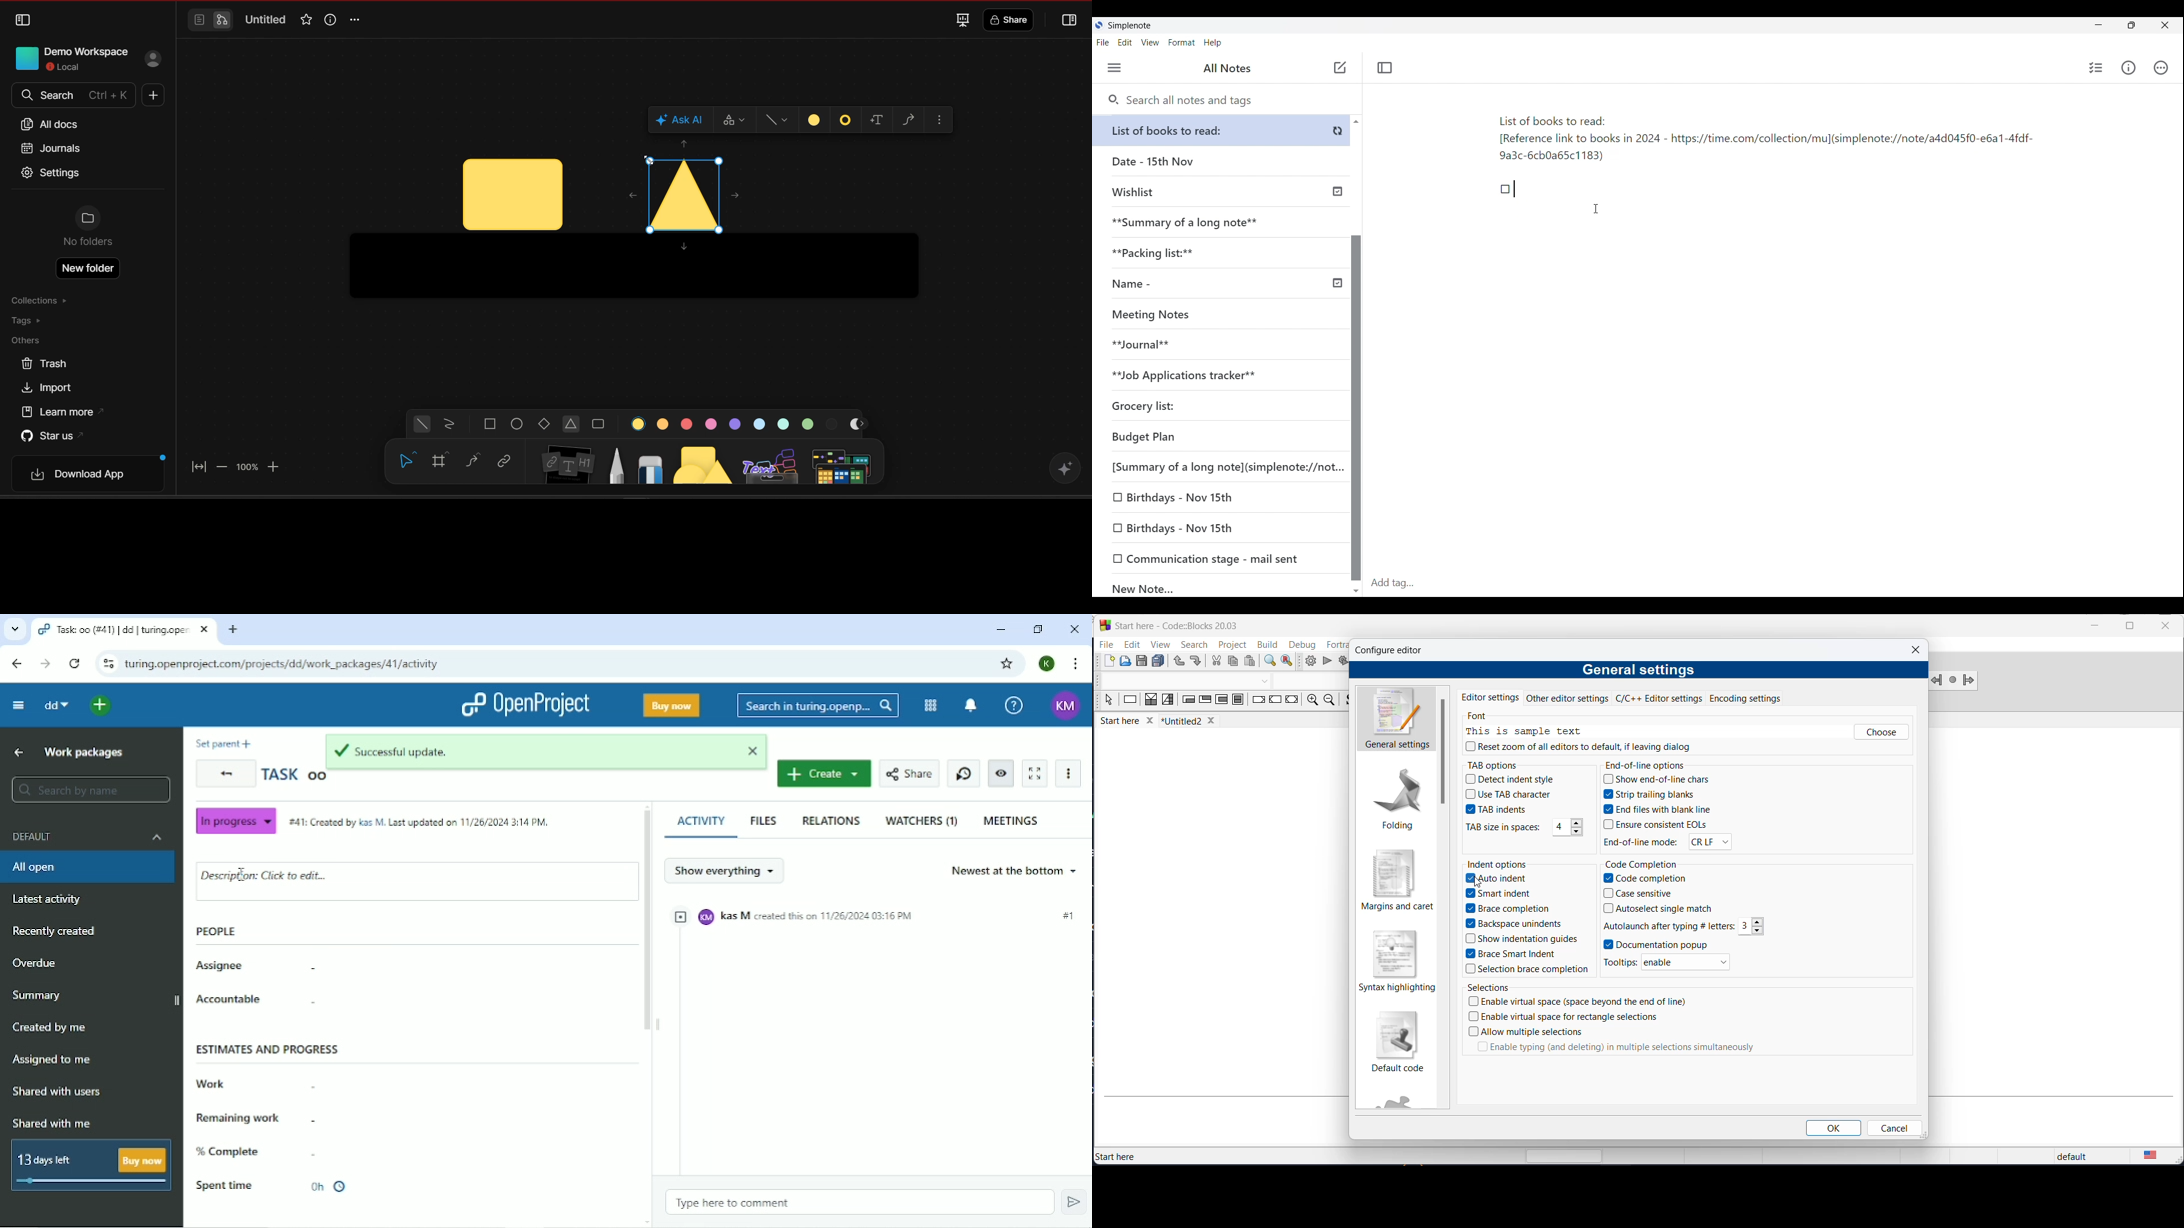 This screenshot has width=2184, height=1232. Describe the element at coordinates (1224, 467) in the screenshot. I see `[Summary of a long note](simplenote://not...` at that location.